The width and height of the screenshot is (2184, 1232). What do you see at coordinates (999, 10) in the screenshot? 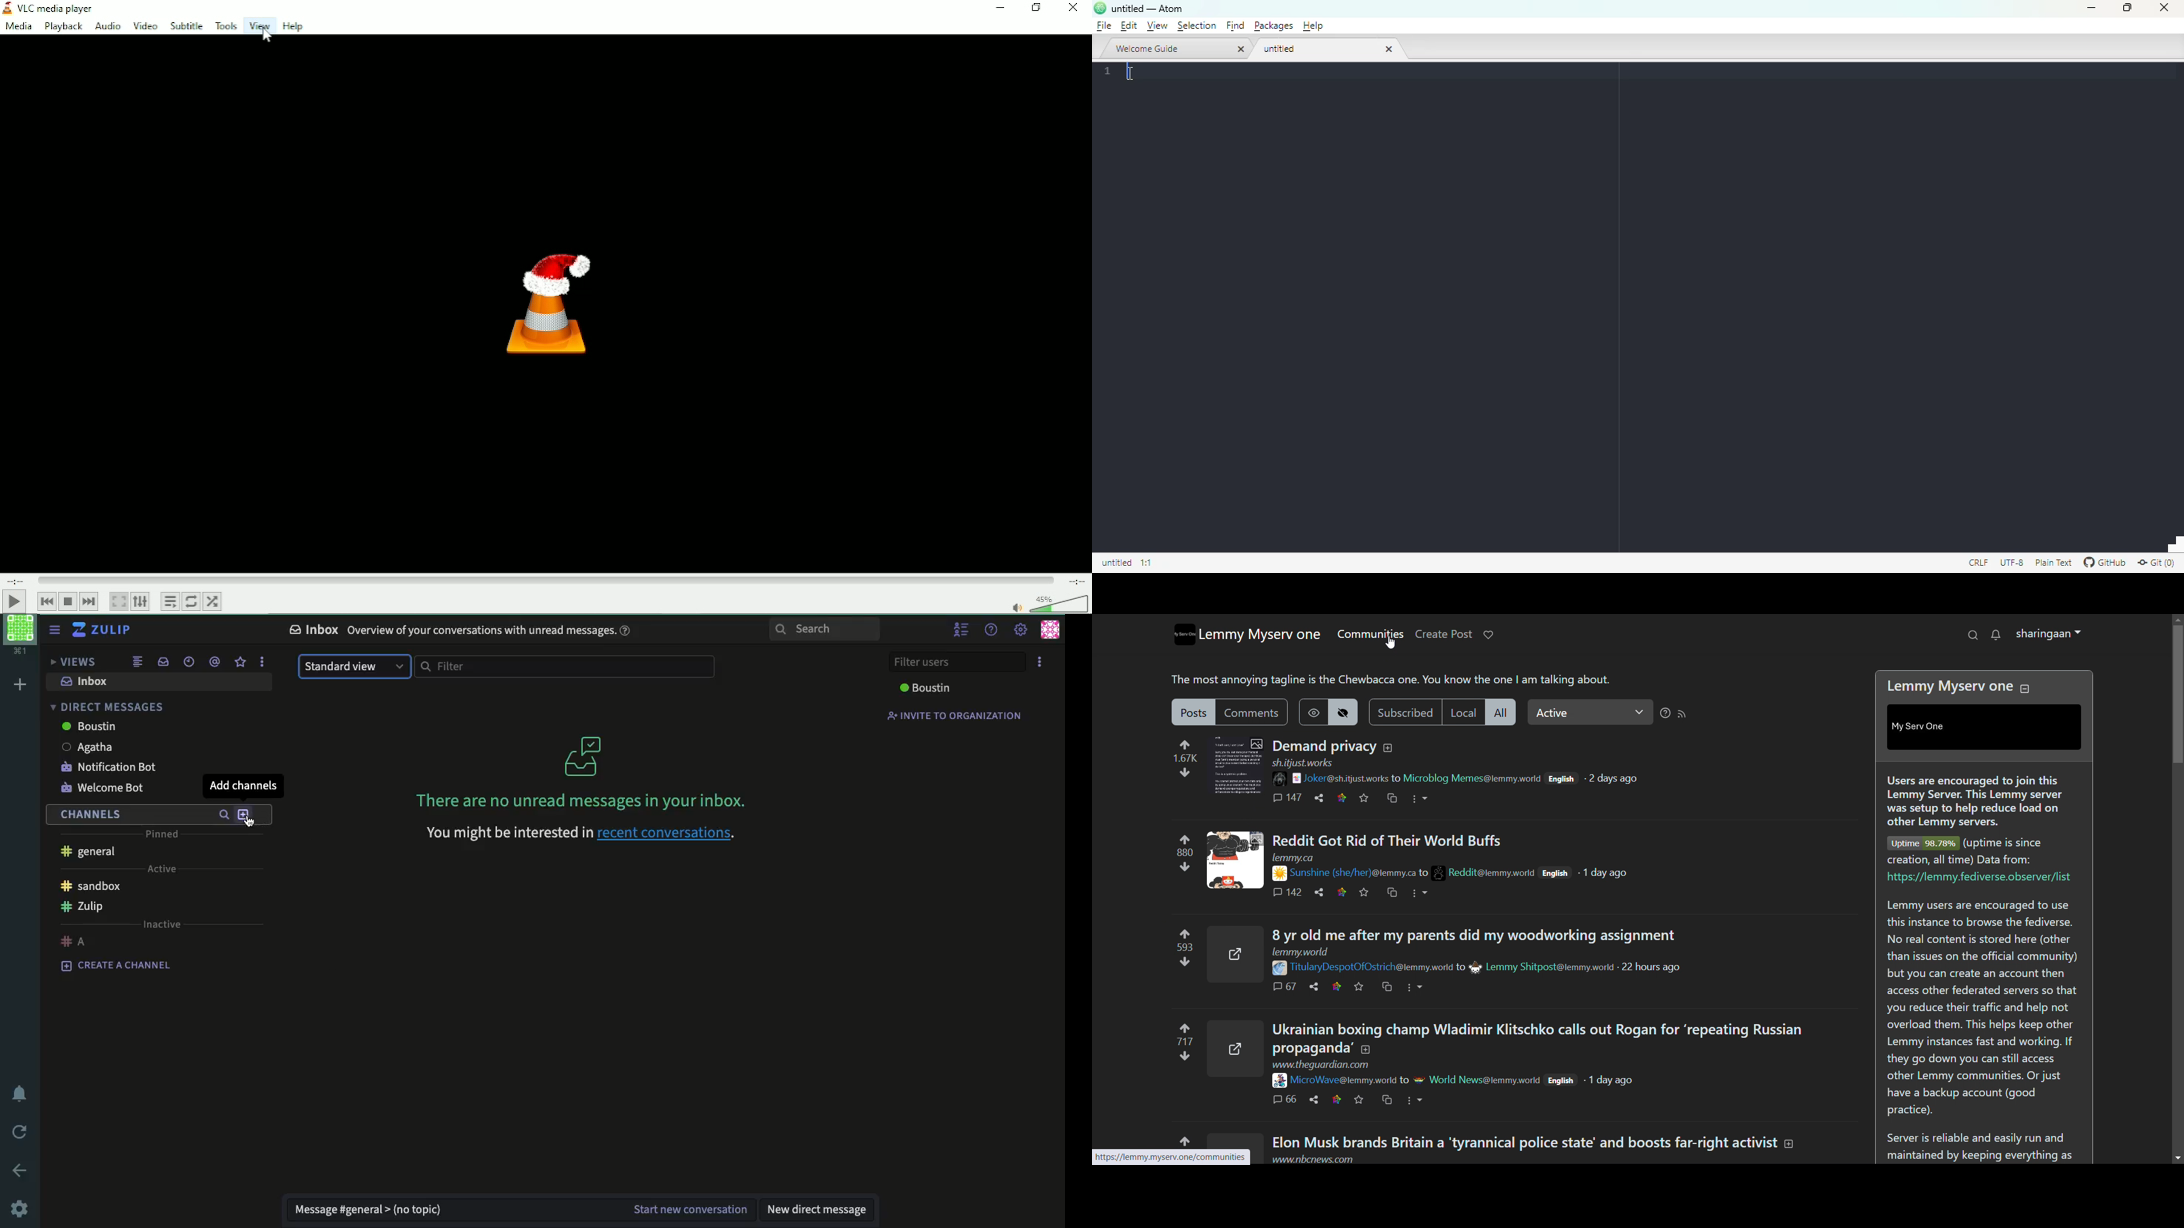
I see `Minimize` at bounding box center [999, 10].